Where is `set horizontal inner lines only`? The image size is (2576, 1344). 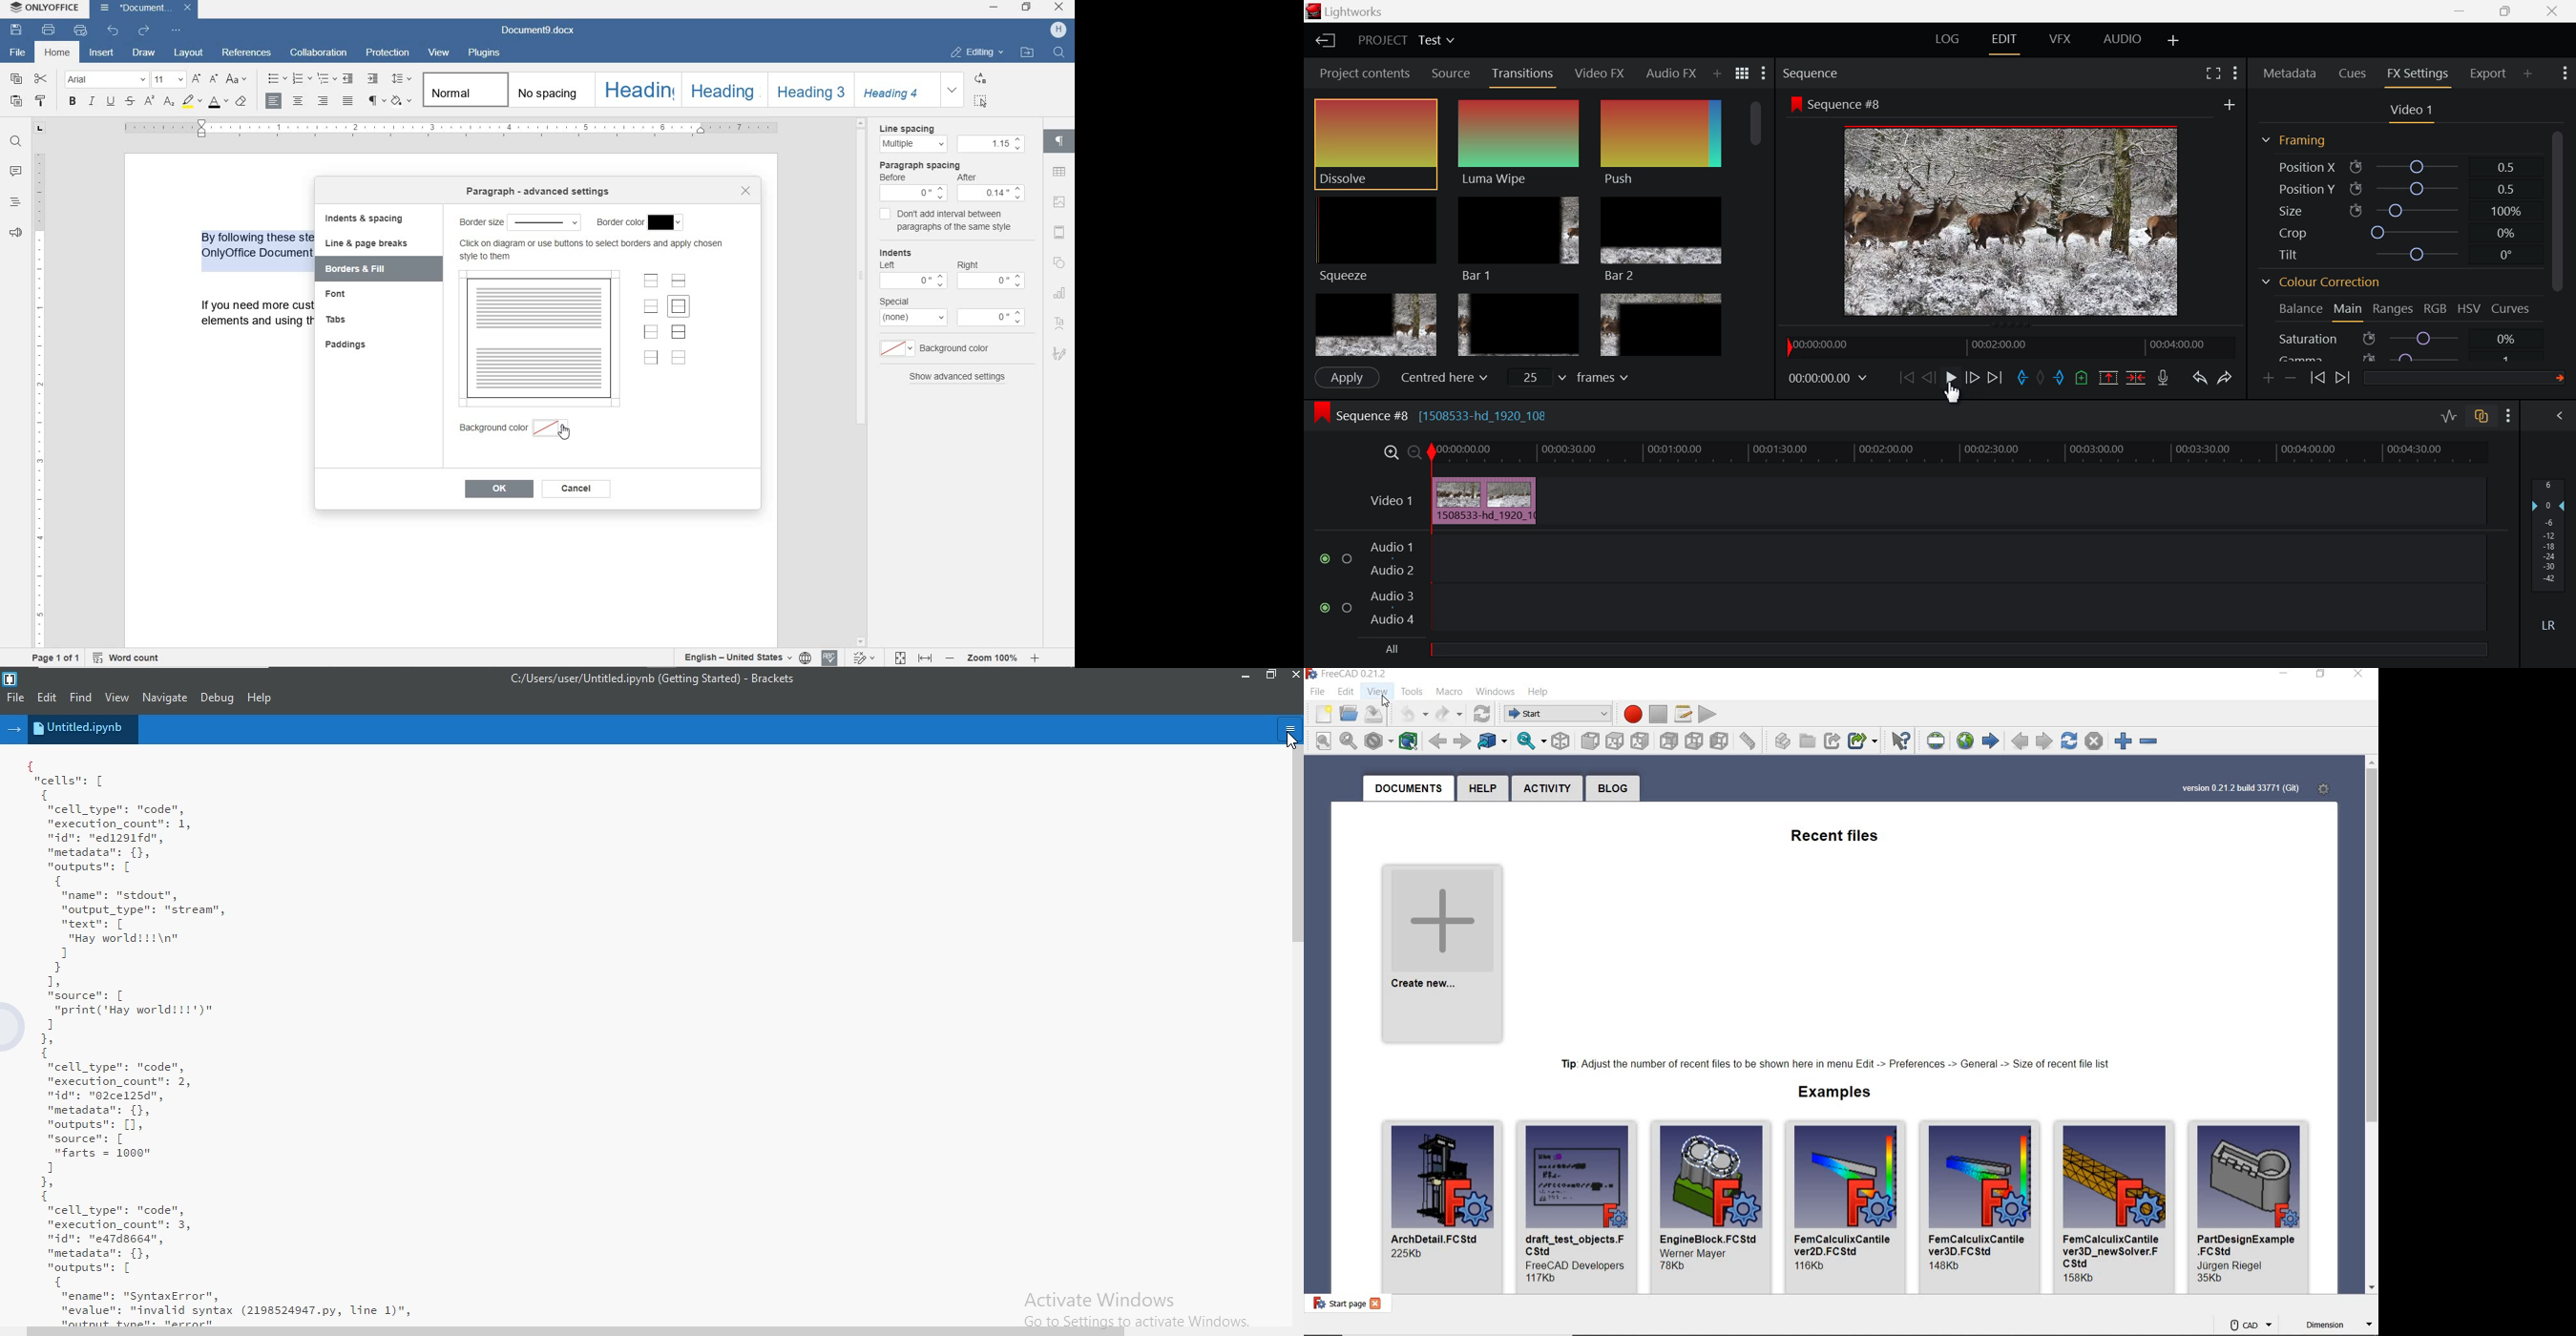
set horizontal inner lines only is located at coordinates (679, 280).